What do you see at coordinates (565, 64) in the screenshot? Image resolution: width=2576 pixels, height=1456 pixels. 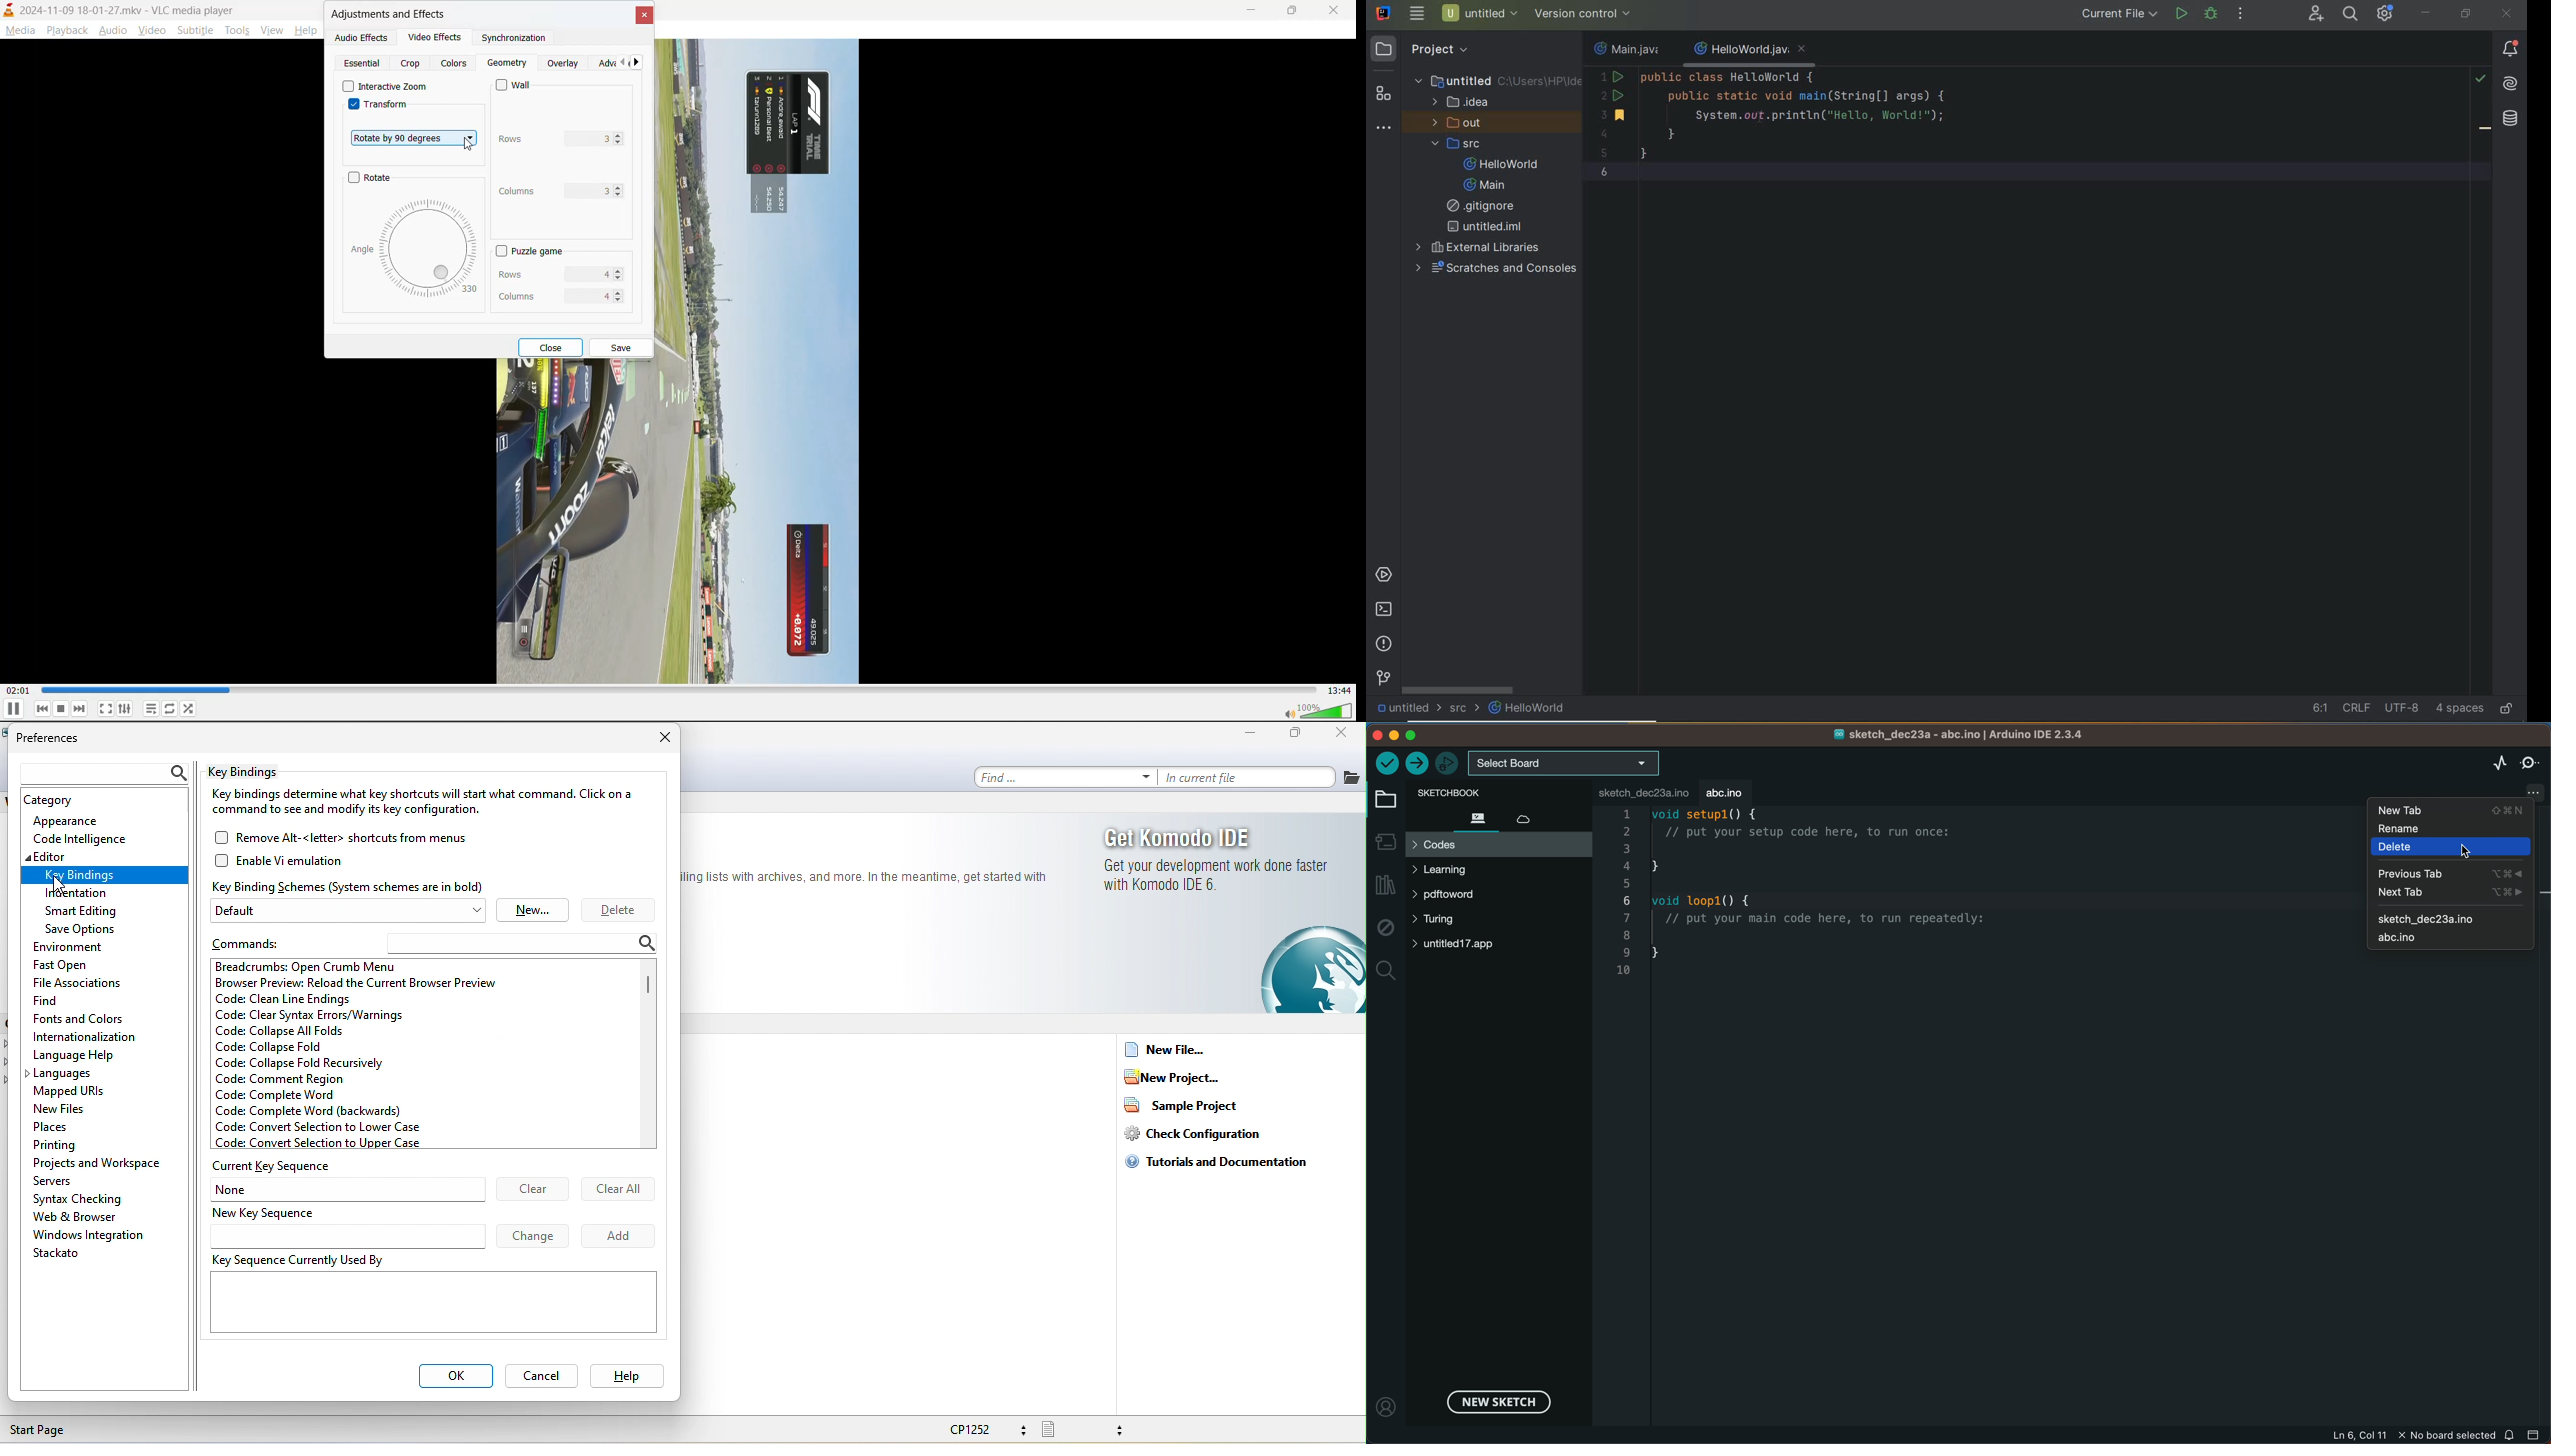 I see `overlay` at bounding box center [565, 64].